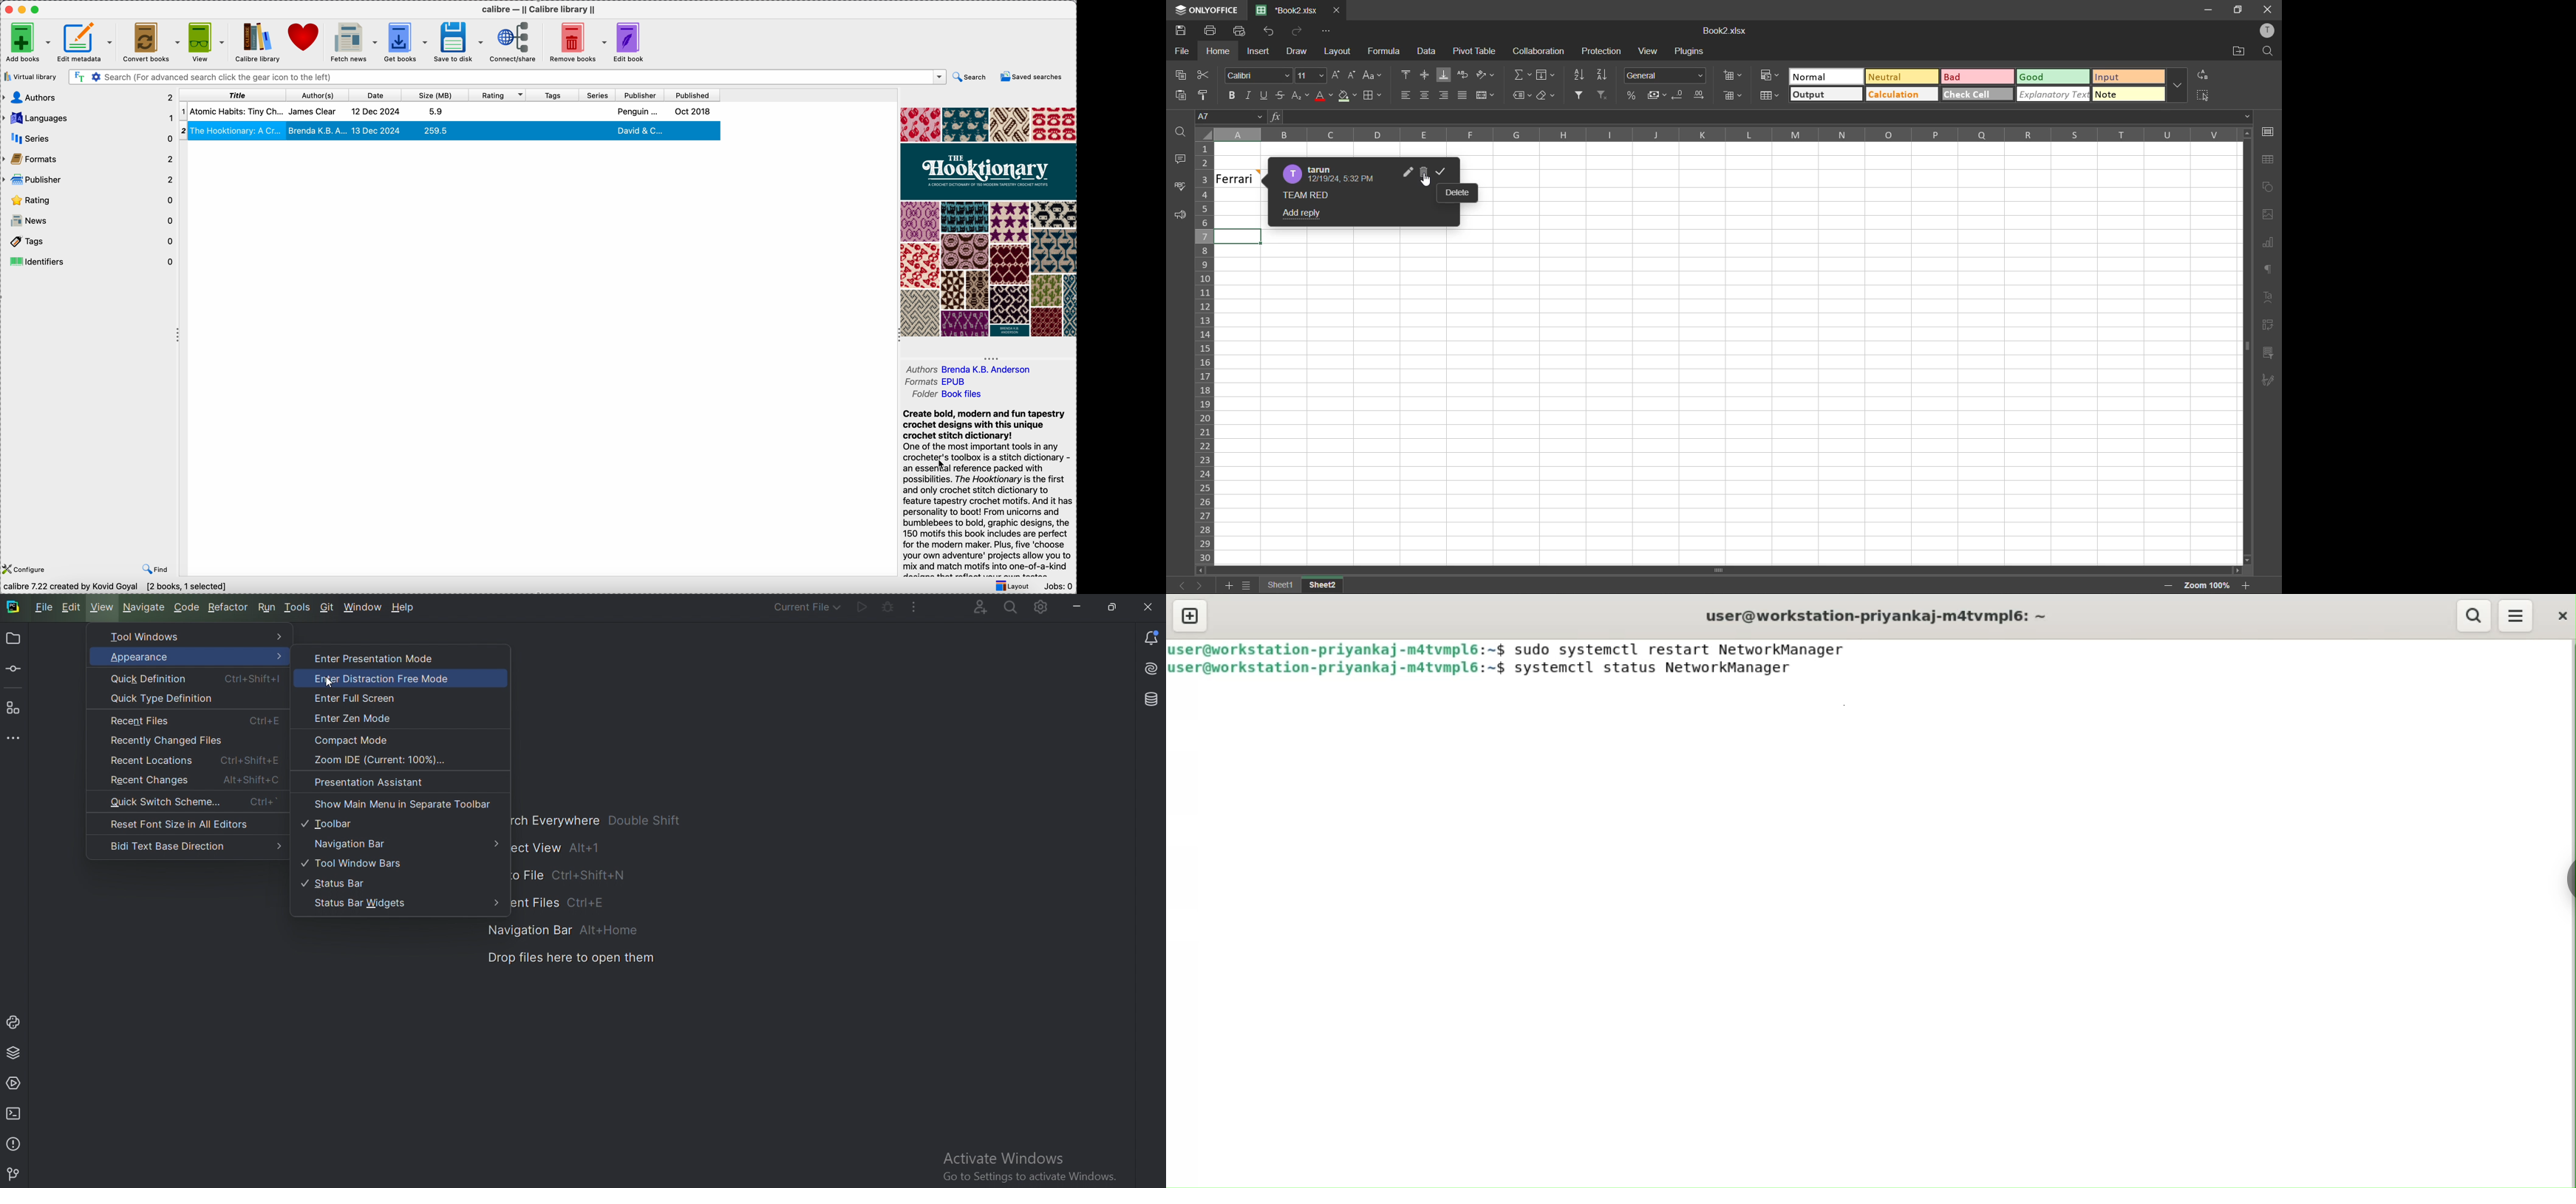 Image resolution: width=2576 pixels, height=1204 pixels. I want to click on previous, so click(1178, 584).